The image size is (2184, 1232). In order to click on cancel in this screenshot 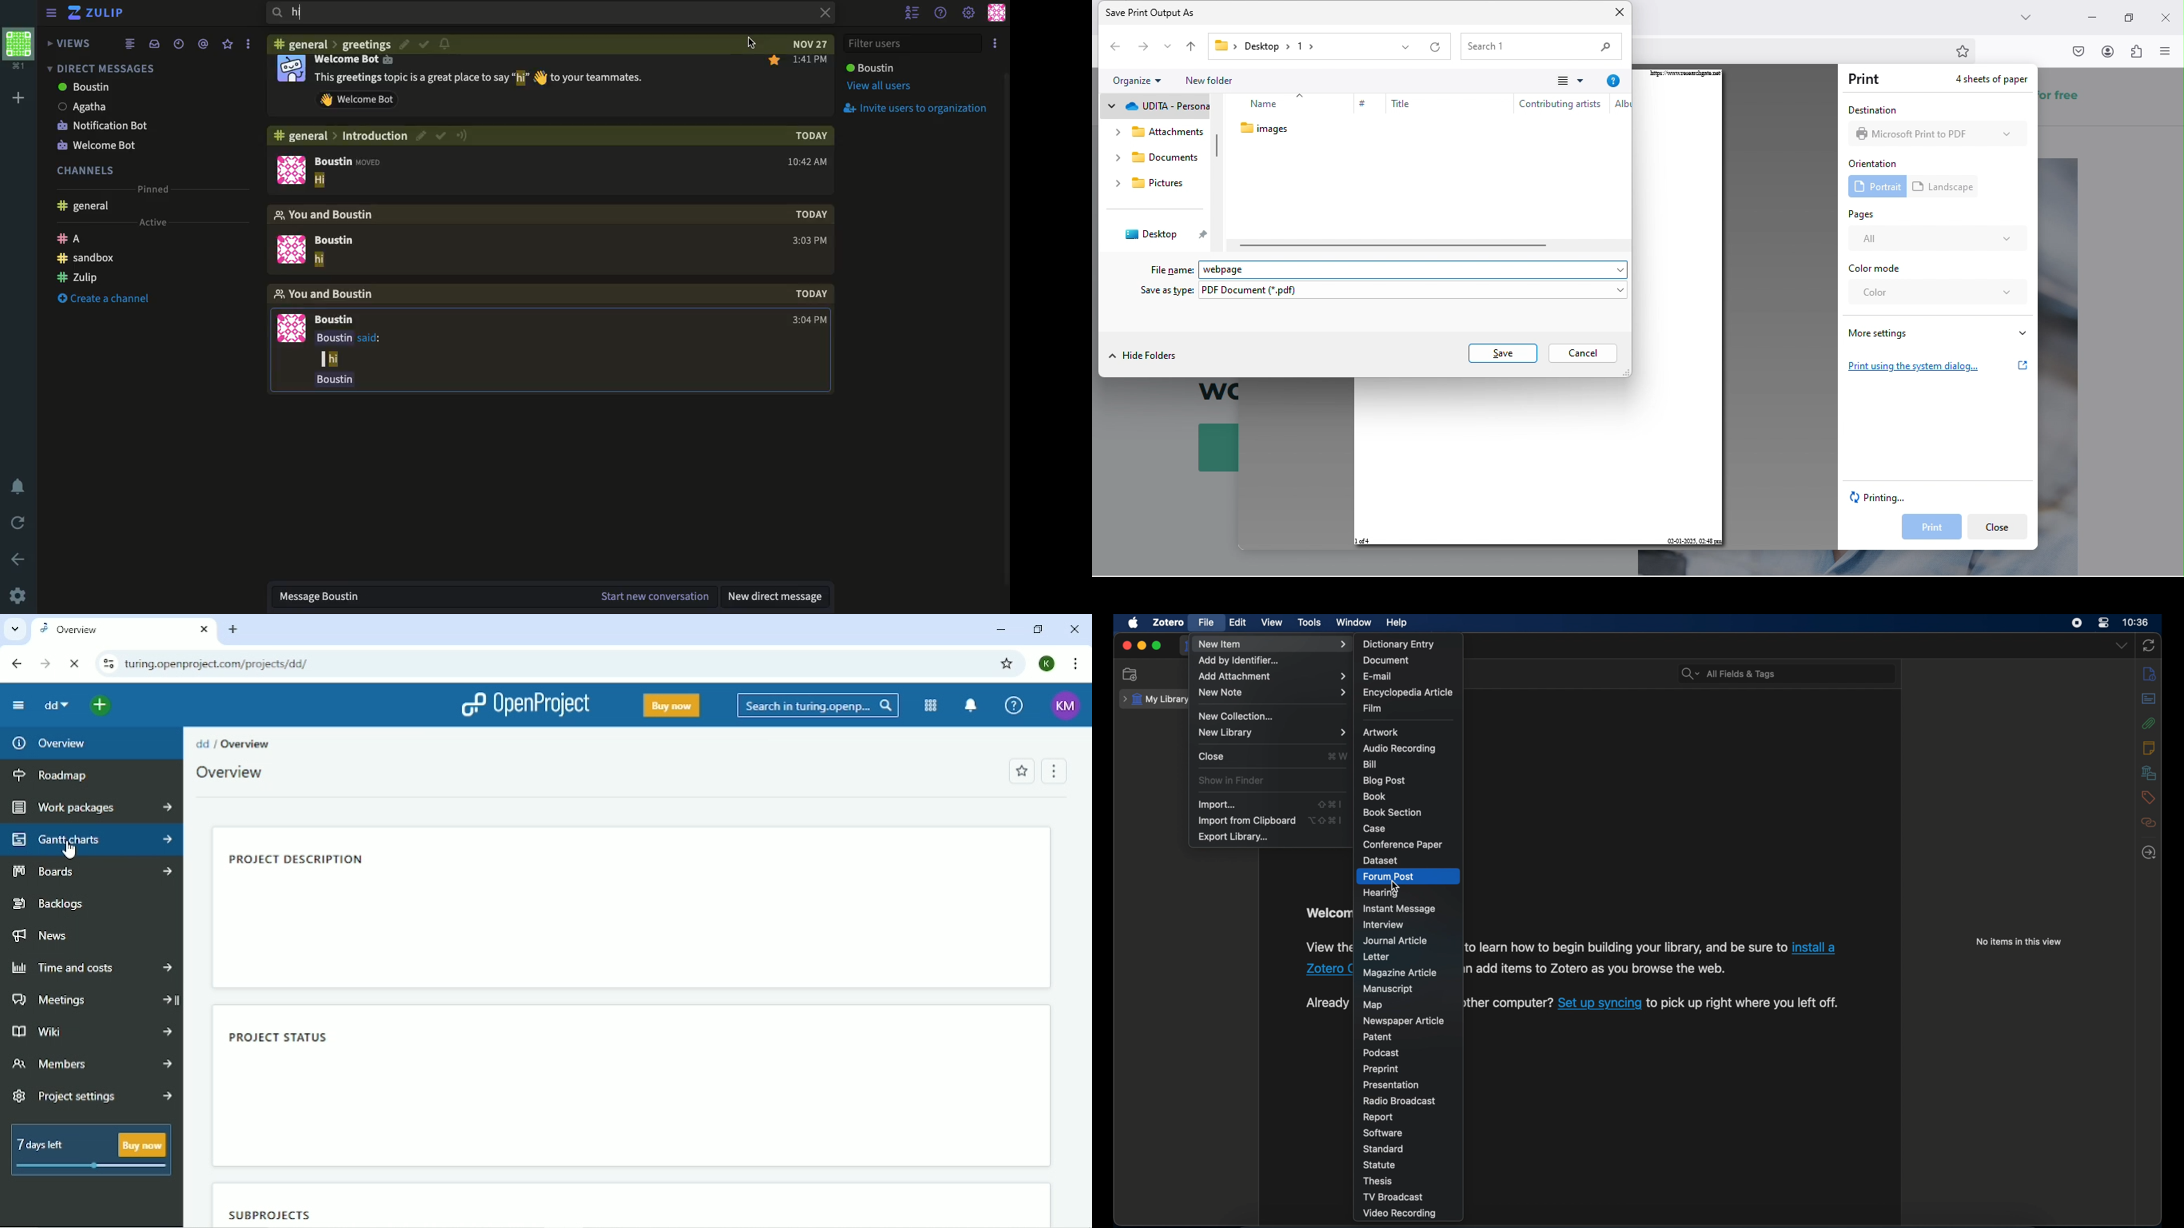, I will do `click(1587, 353)`.